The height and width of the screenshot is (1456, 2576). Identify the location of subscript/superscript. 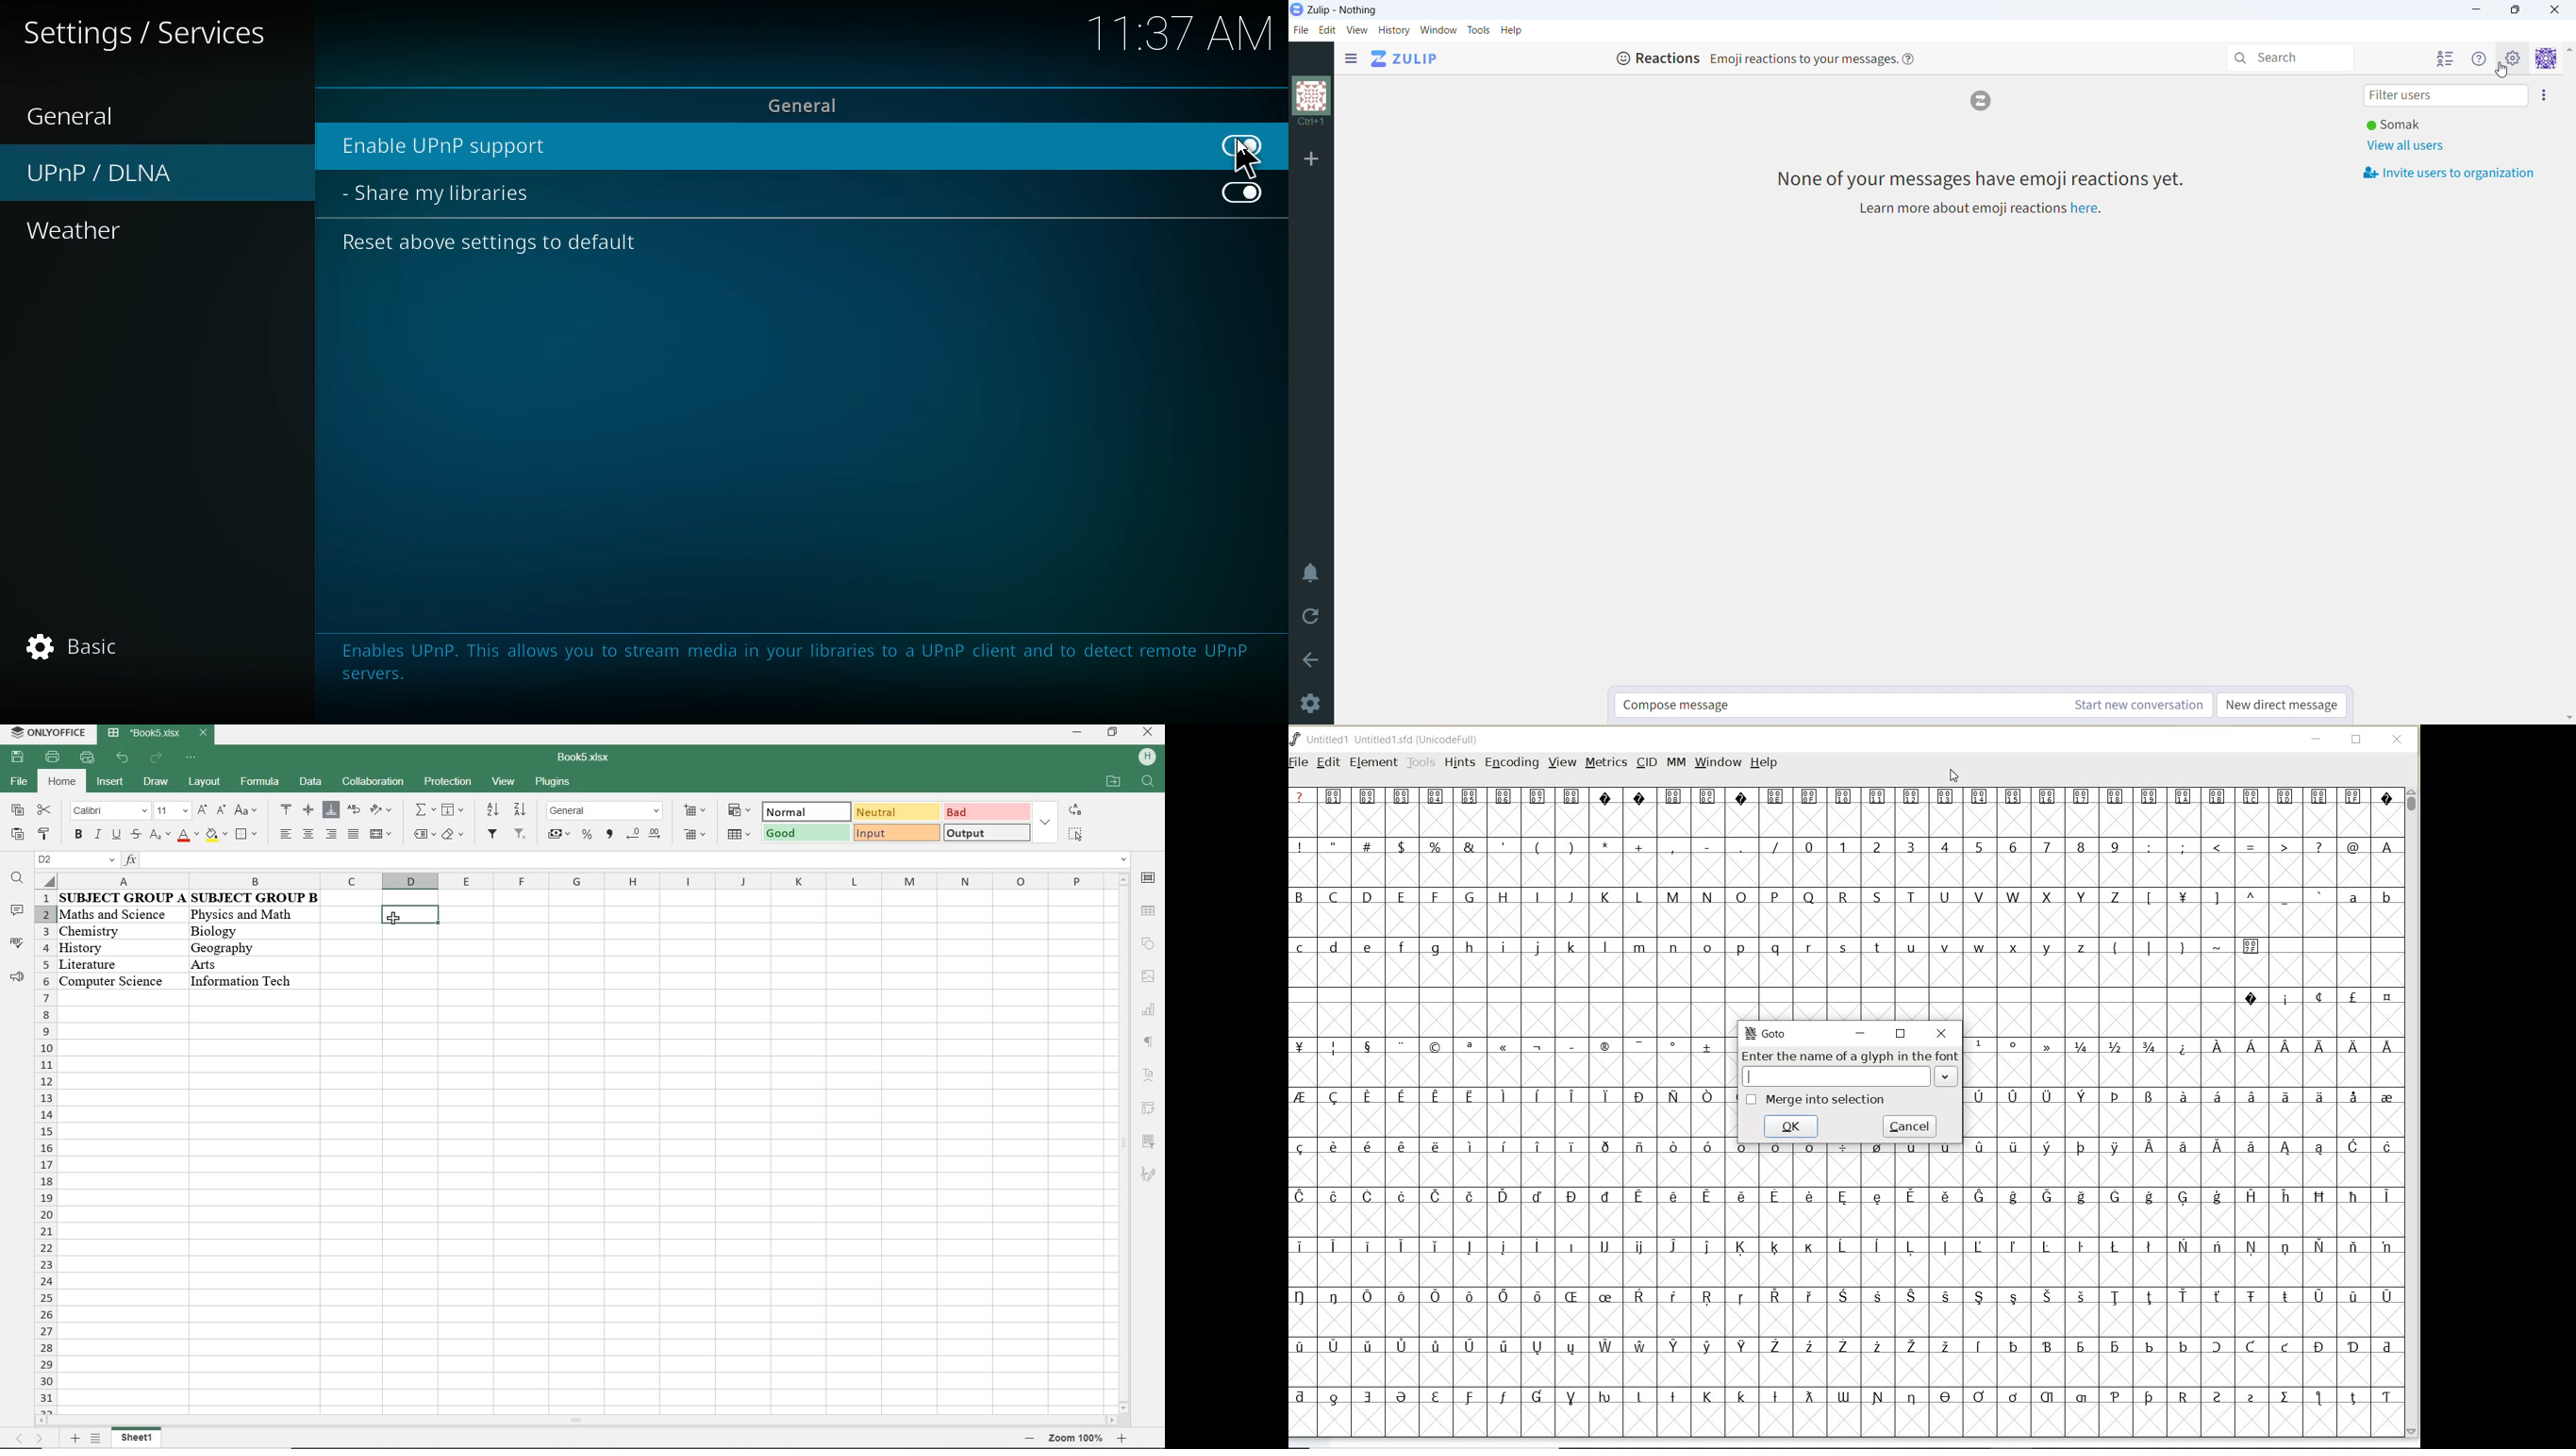
(160, 835).